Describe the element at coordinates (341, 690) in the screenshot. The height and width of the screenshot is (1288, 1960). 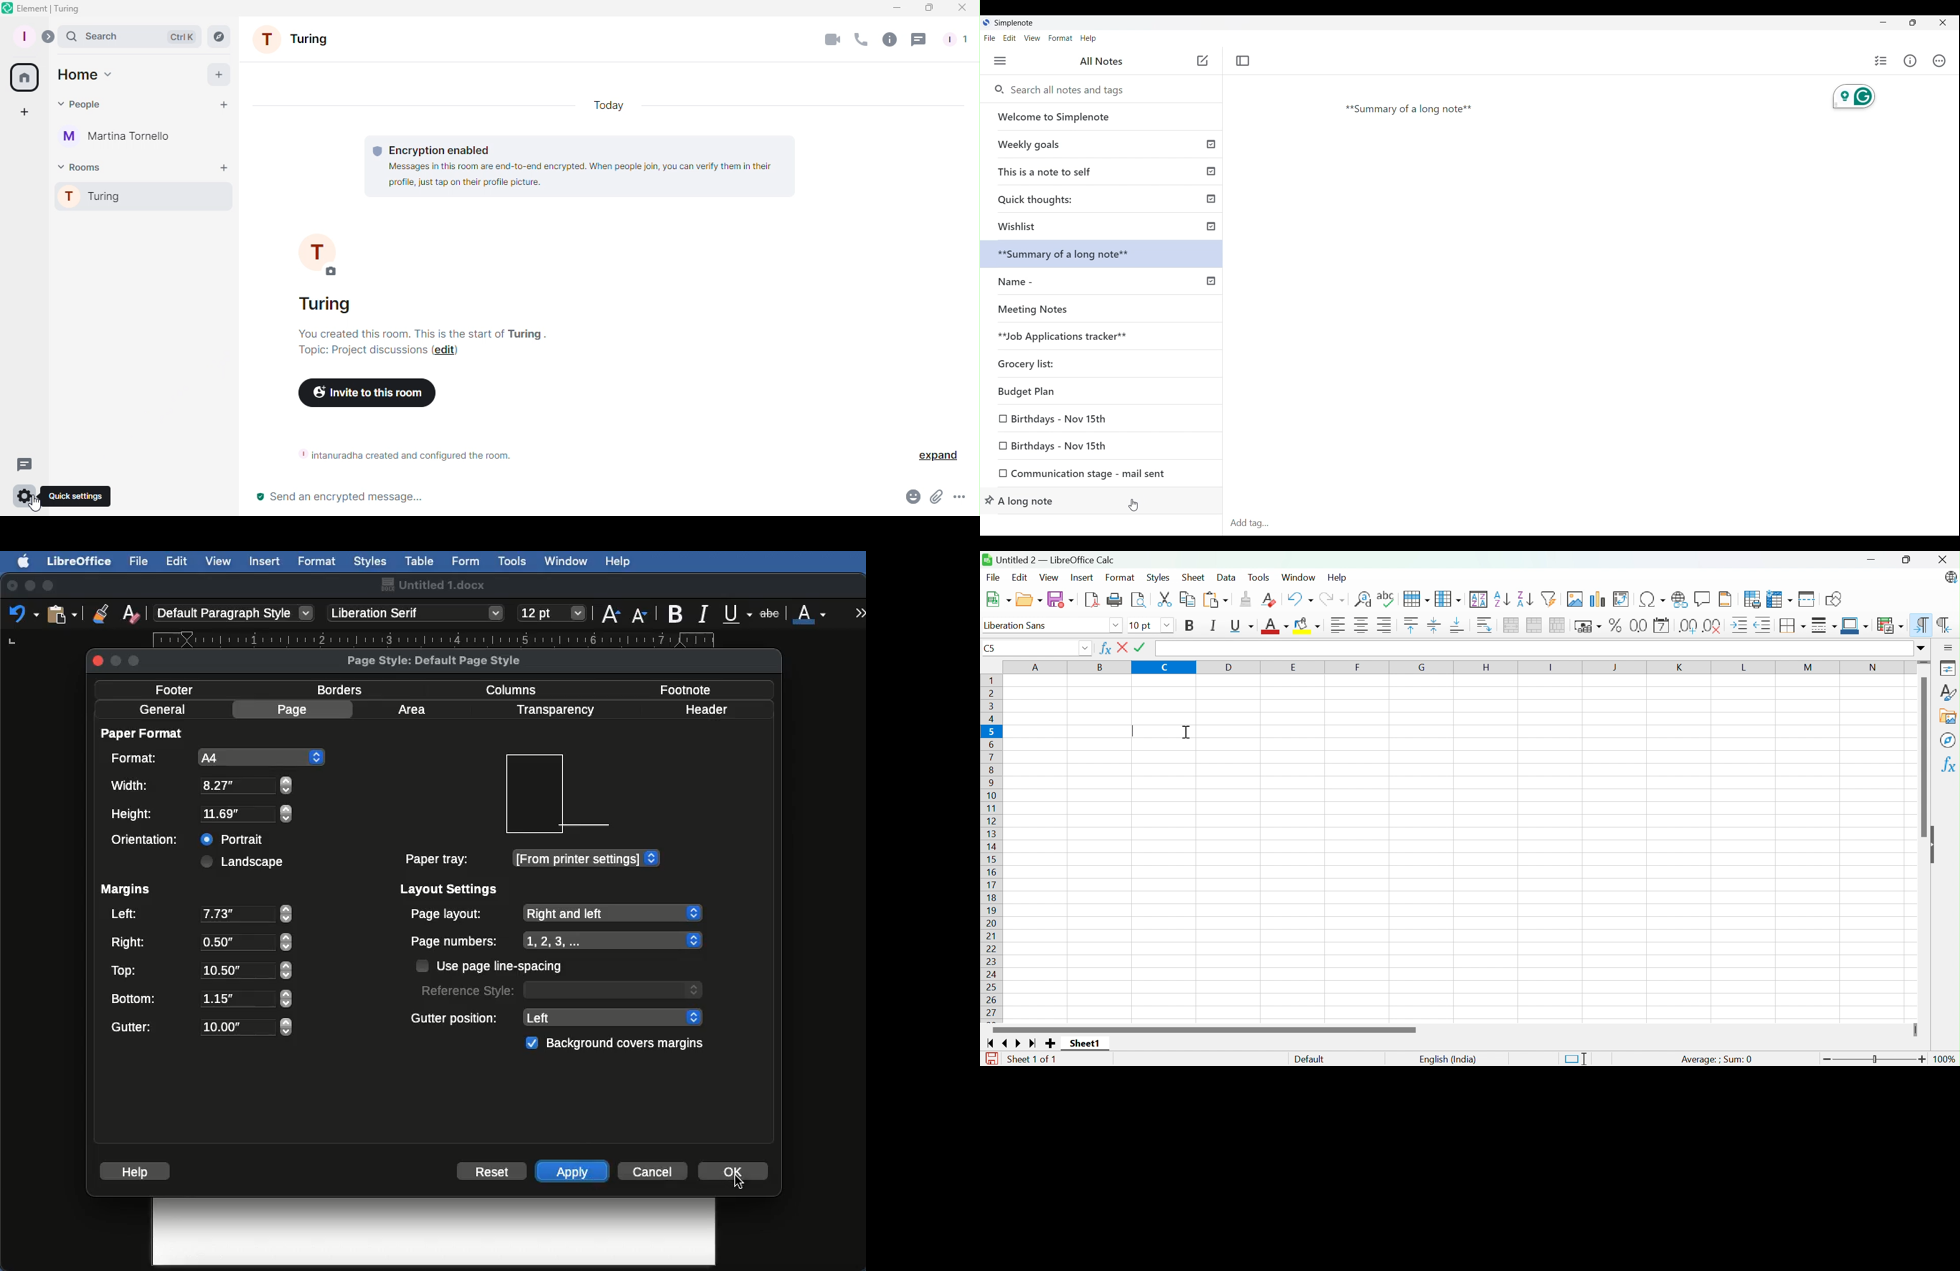
I see `Borders` at that location.